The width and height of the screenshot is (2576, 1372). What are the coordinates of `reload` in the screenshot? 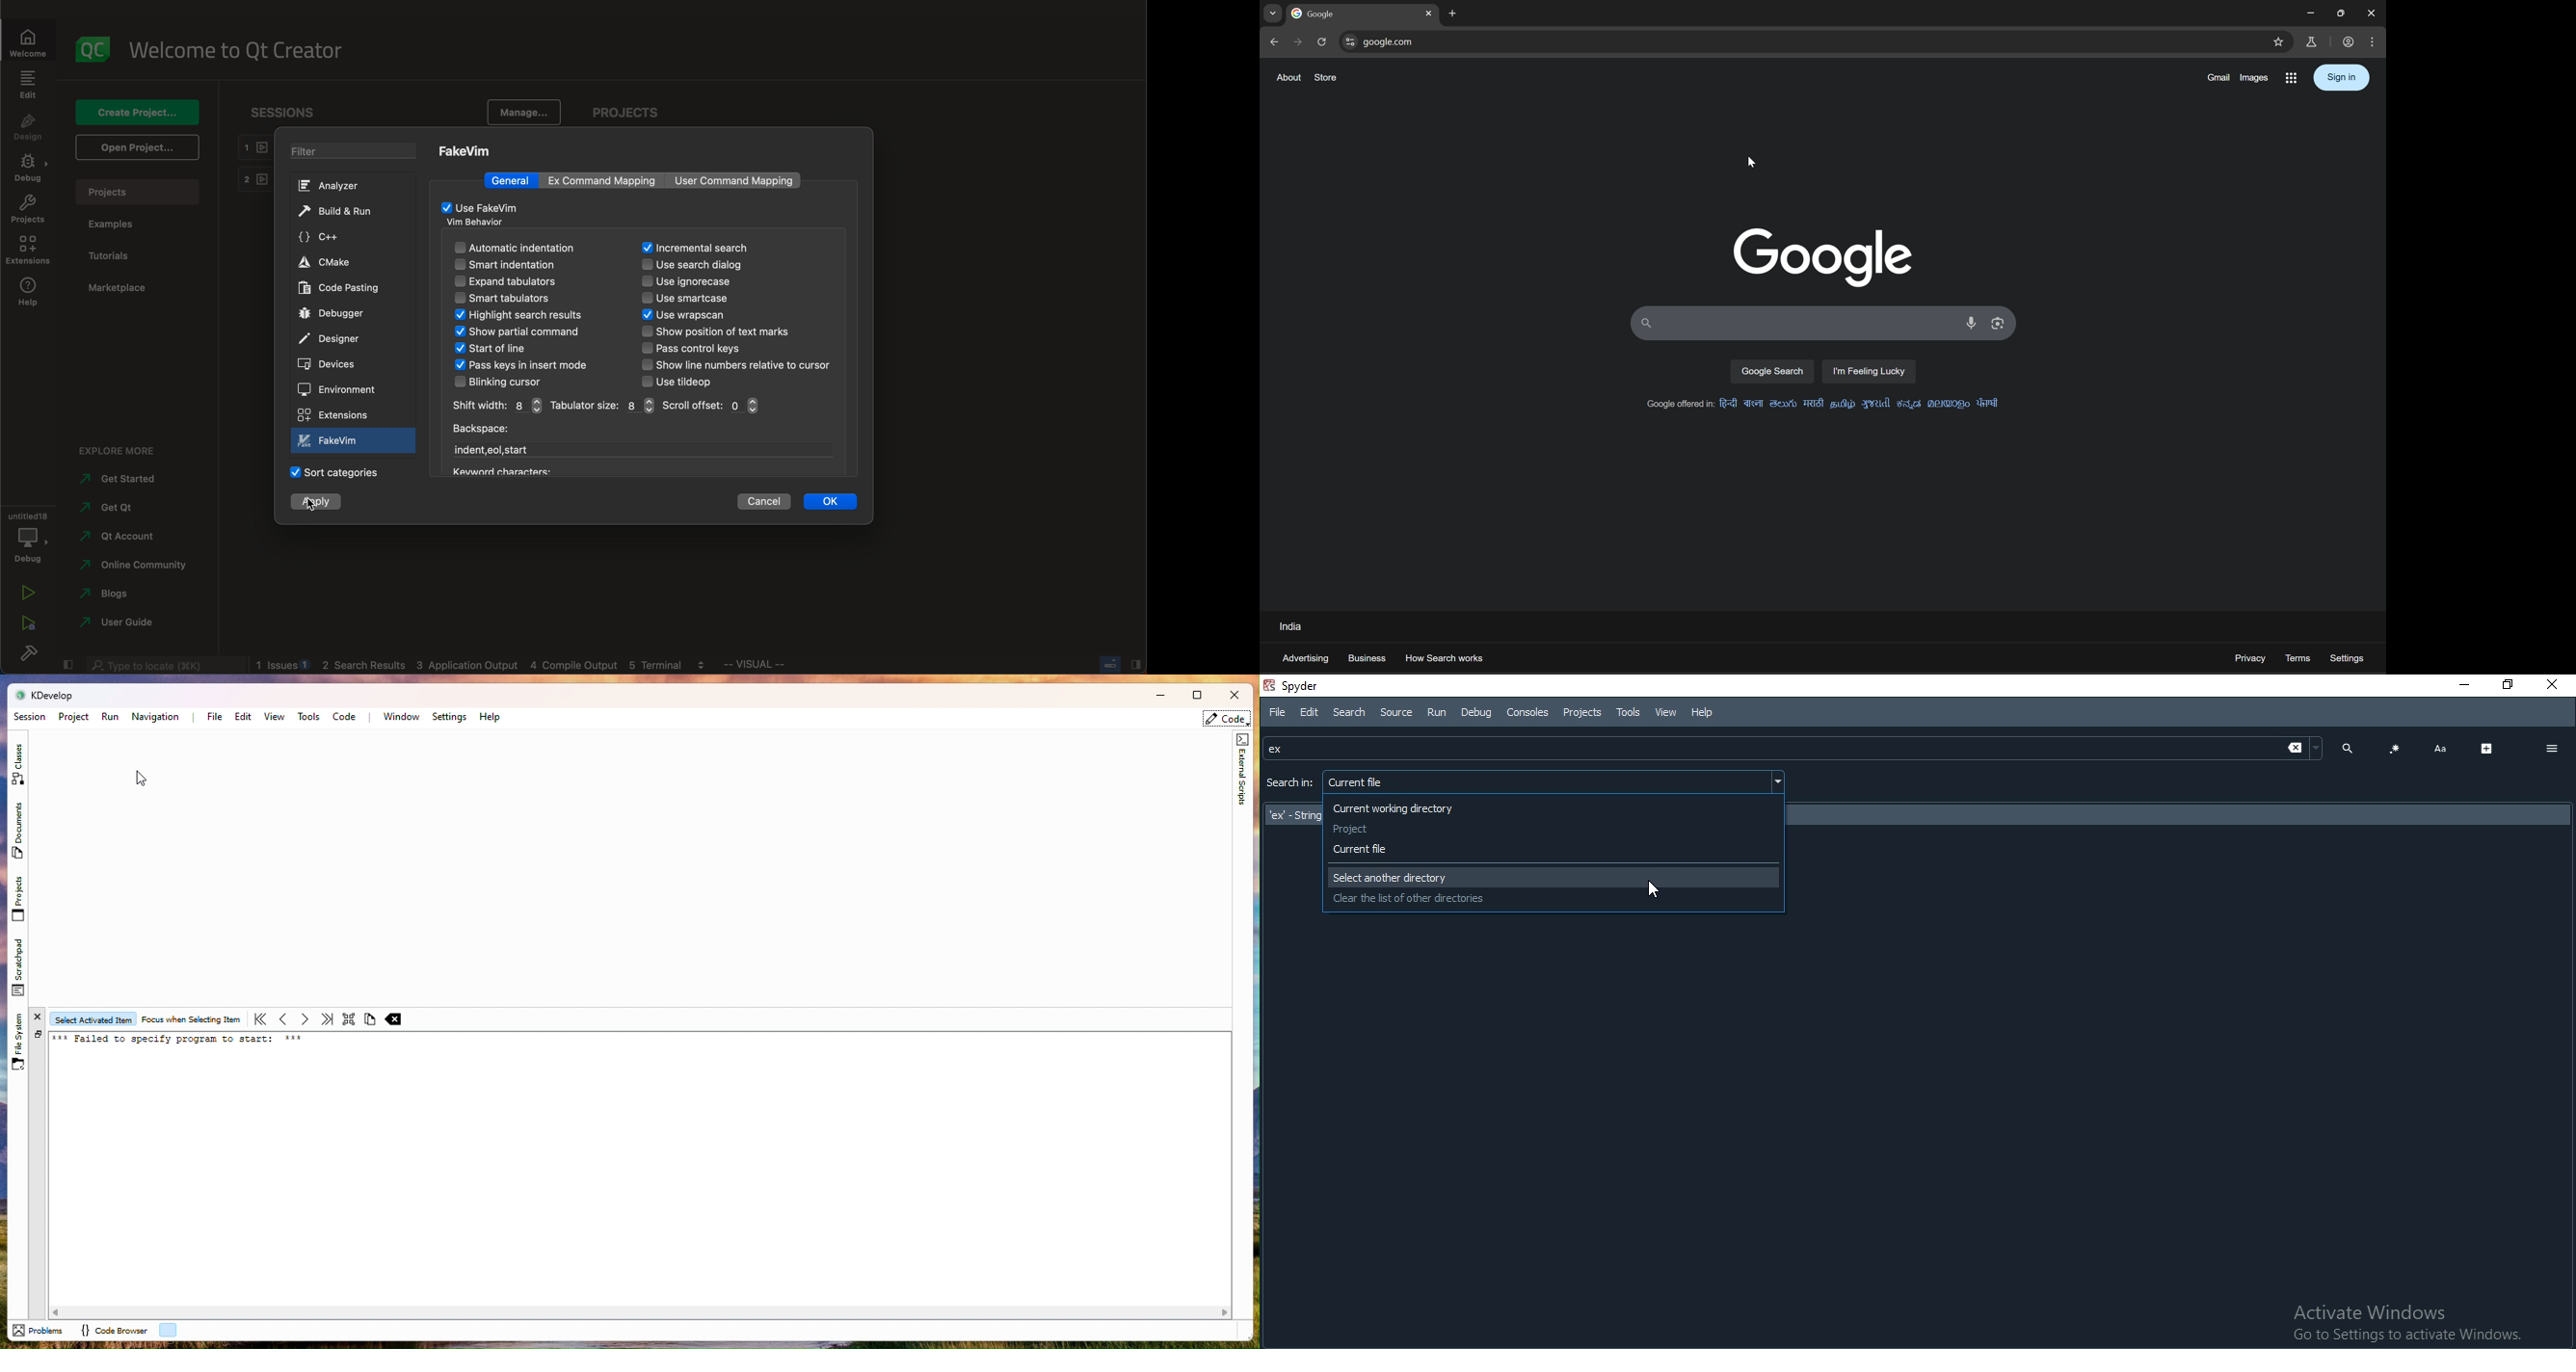 It's located at (1324, 41).